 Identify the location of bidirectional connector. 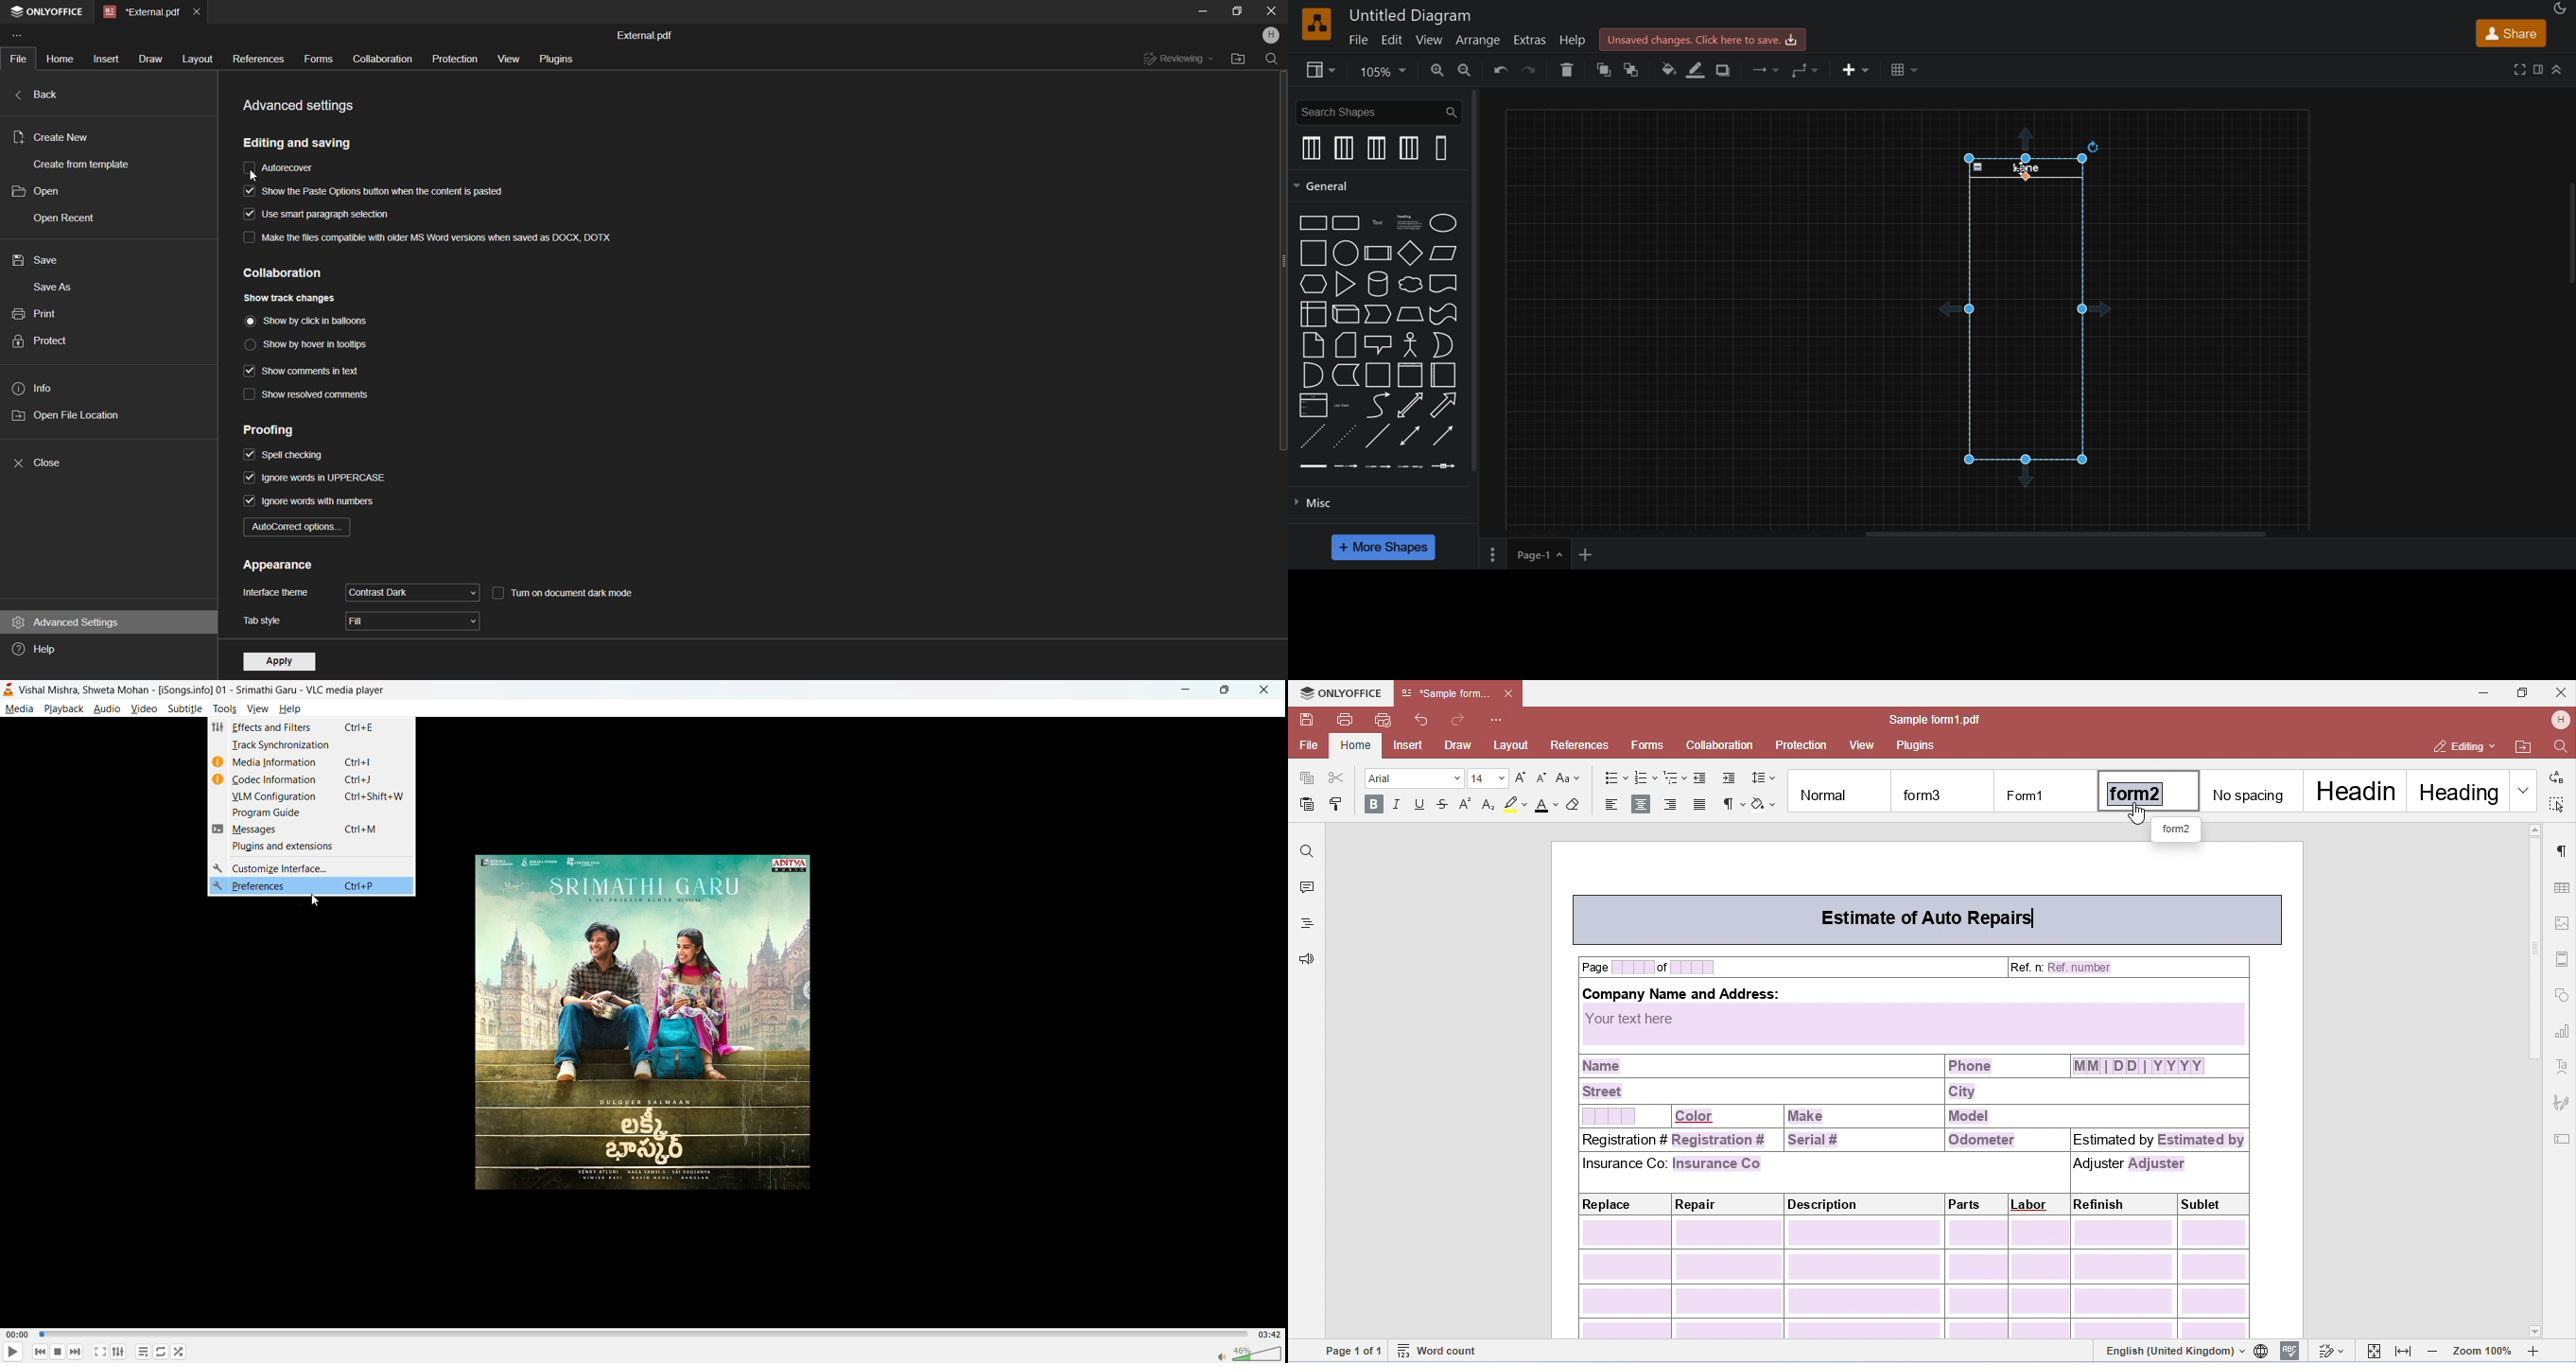
(1409, 439).